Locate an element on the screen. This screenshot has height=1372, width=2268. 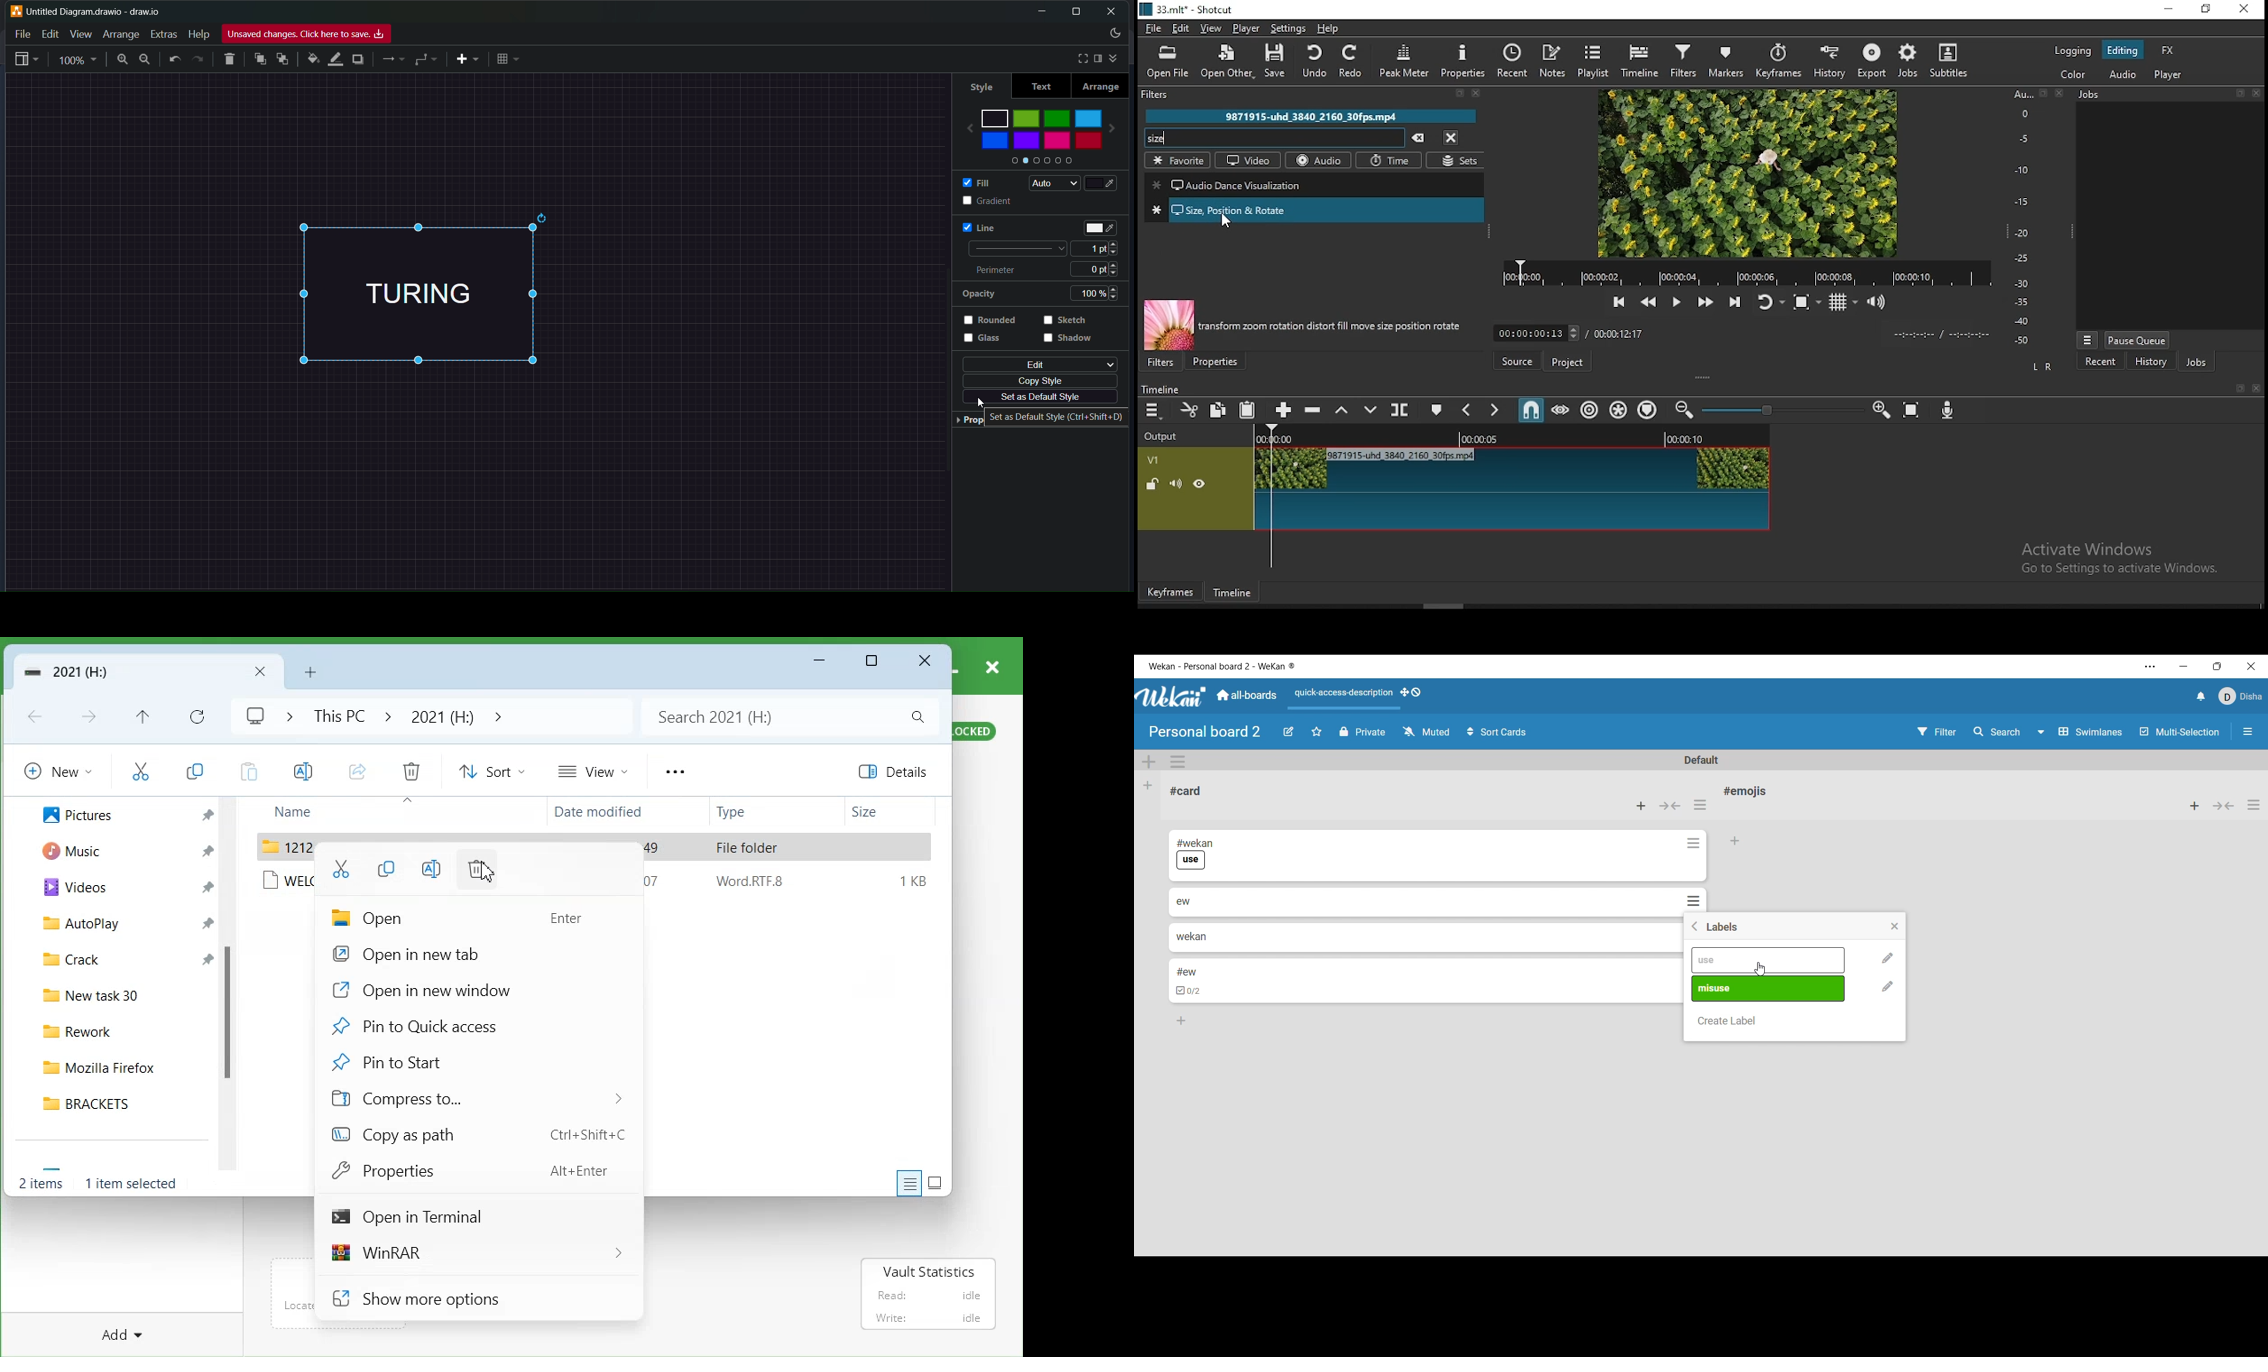
project is located at coordinates (1571, 362).